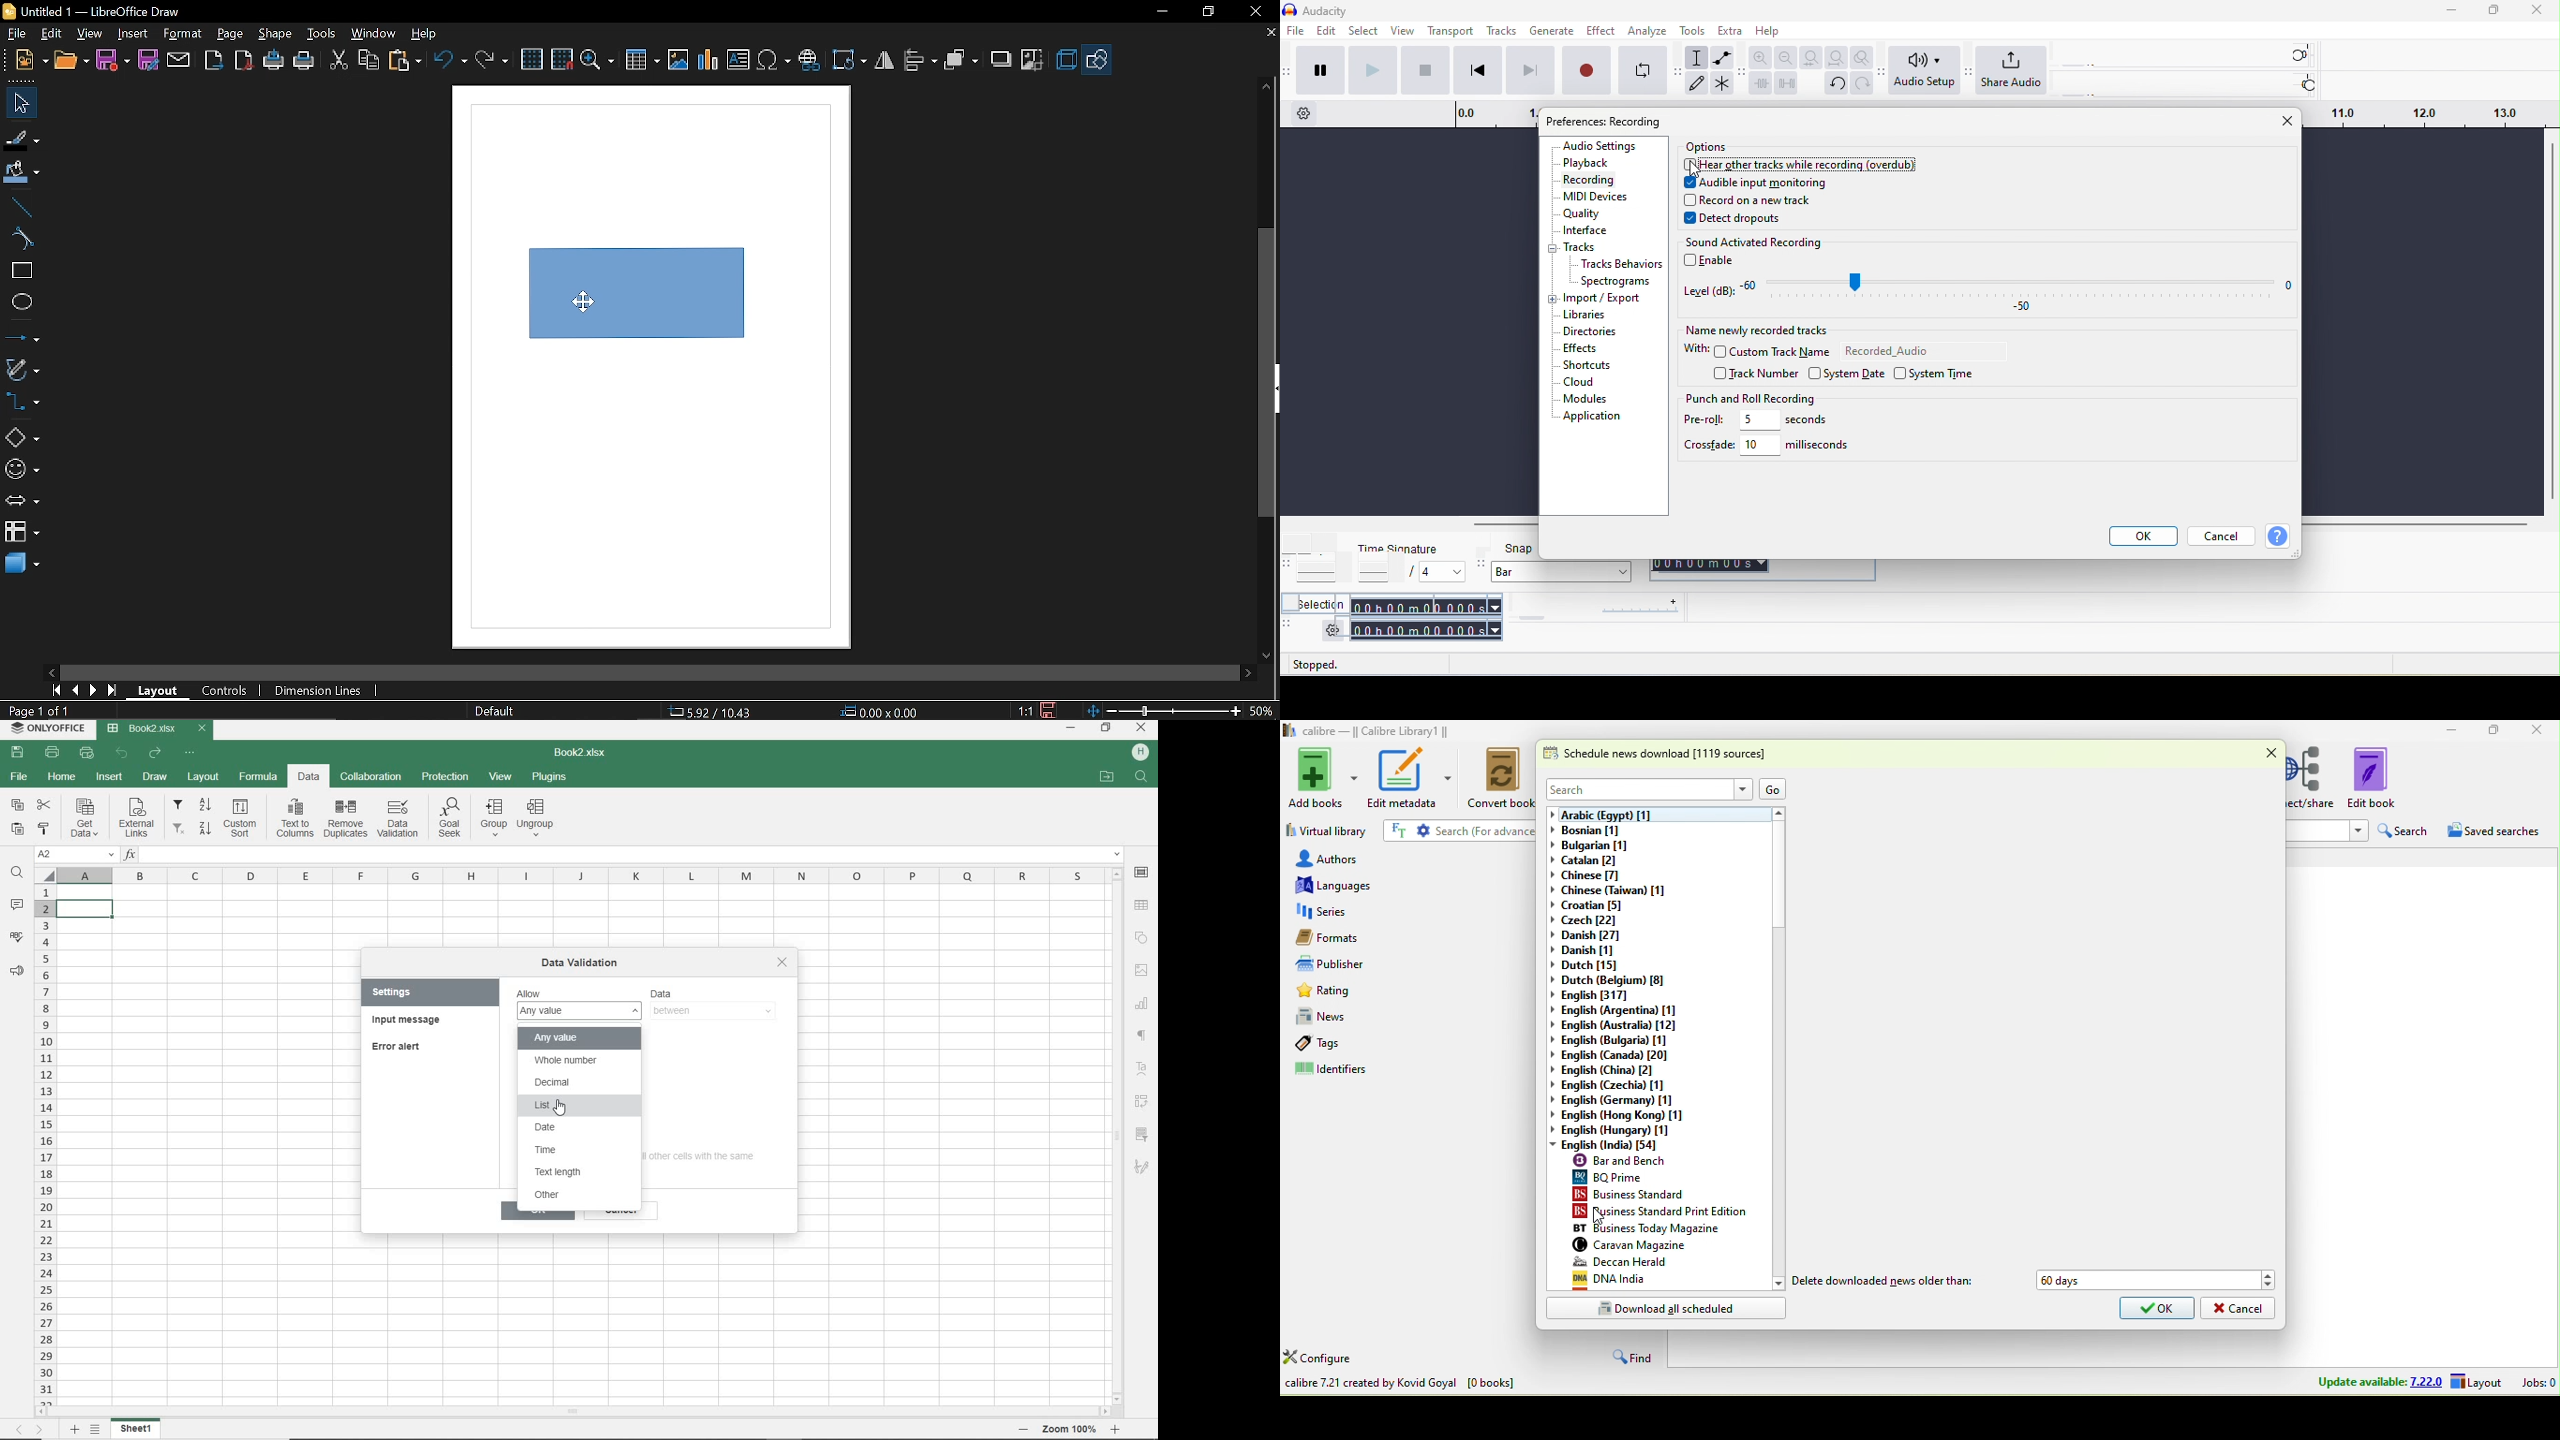 The width and height of the screenshot is (2576, 1456). Describe the element at coordinates (782, 962) in the screenshot. I see `close` at that location.